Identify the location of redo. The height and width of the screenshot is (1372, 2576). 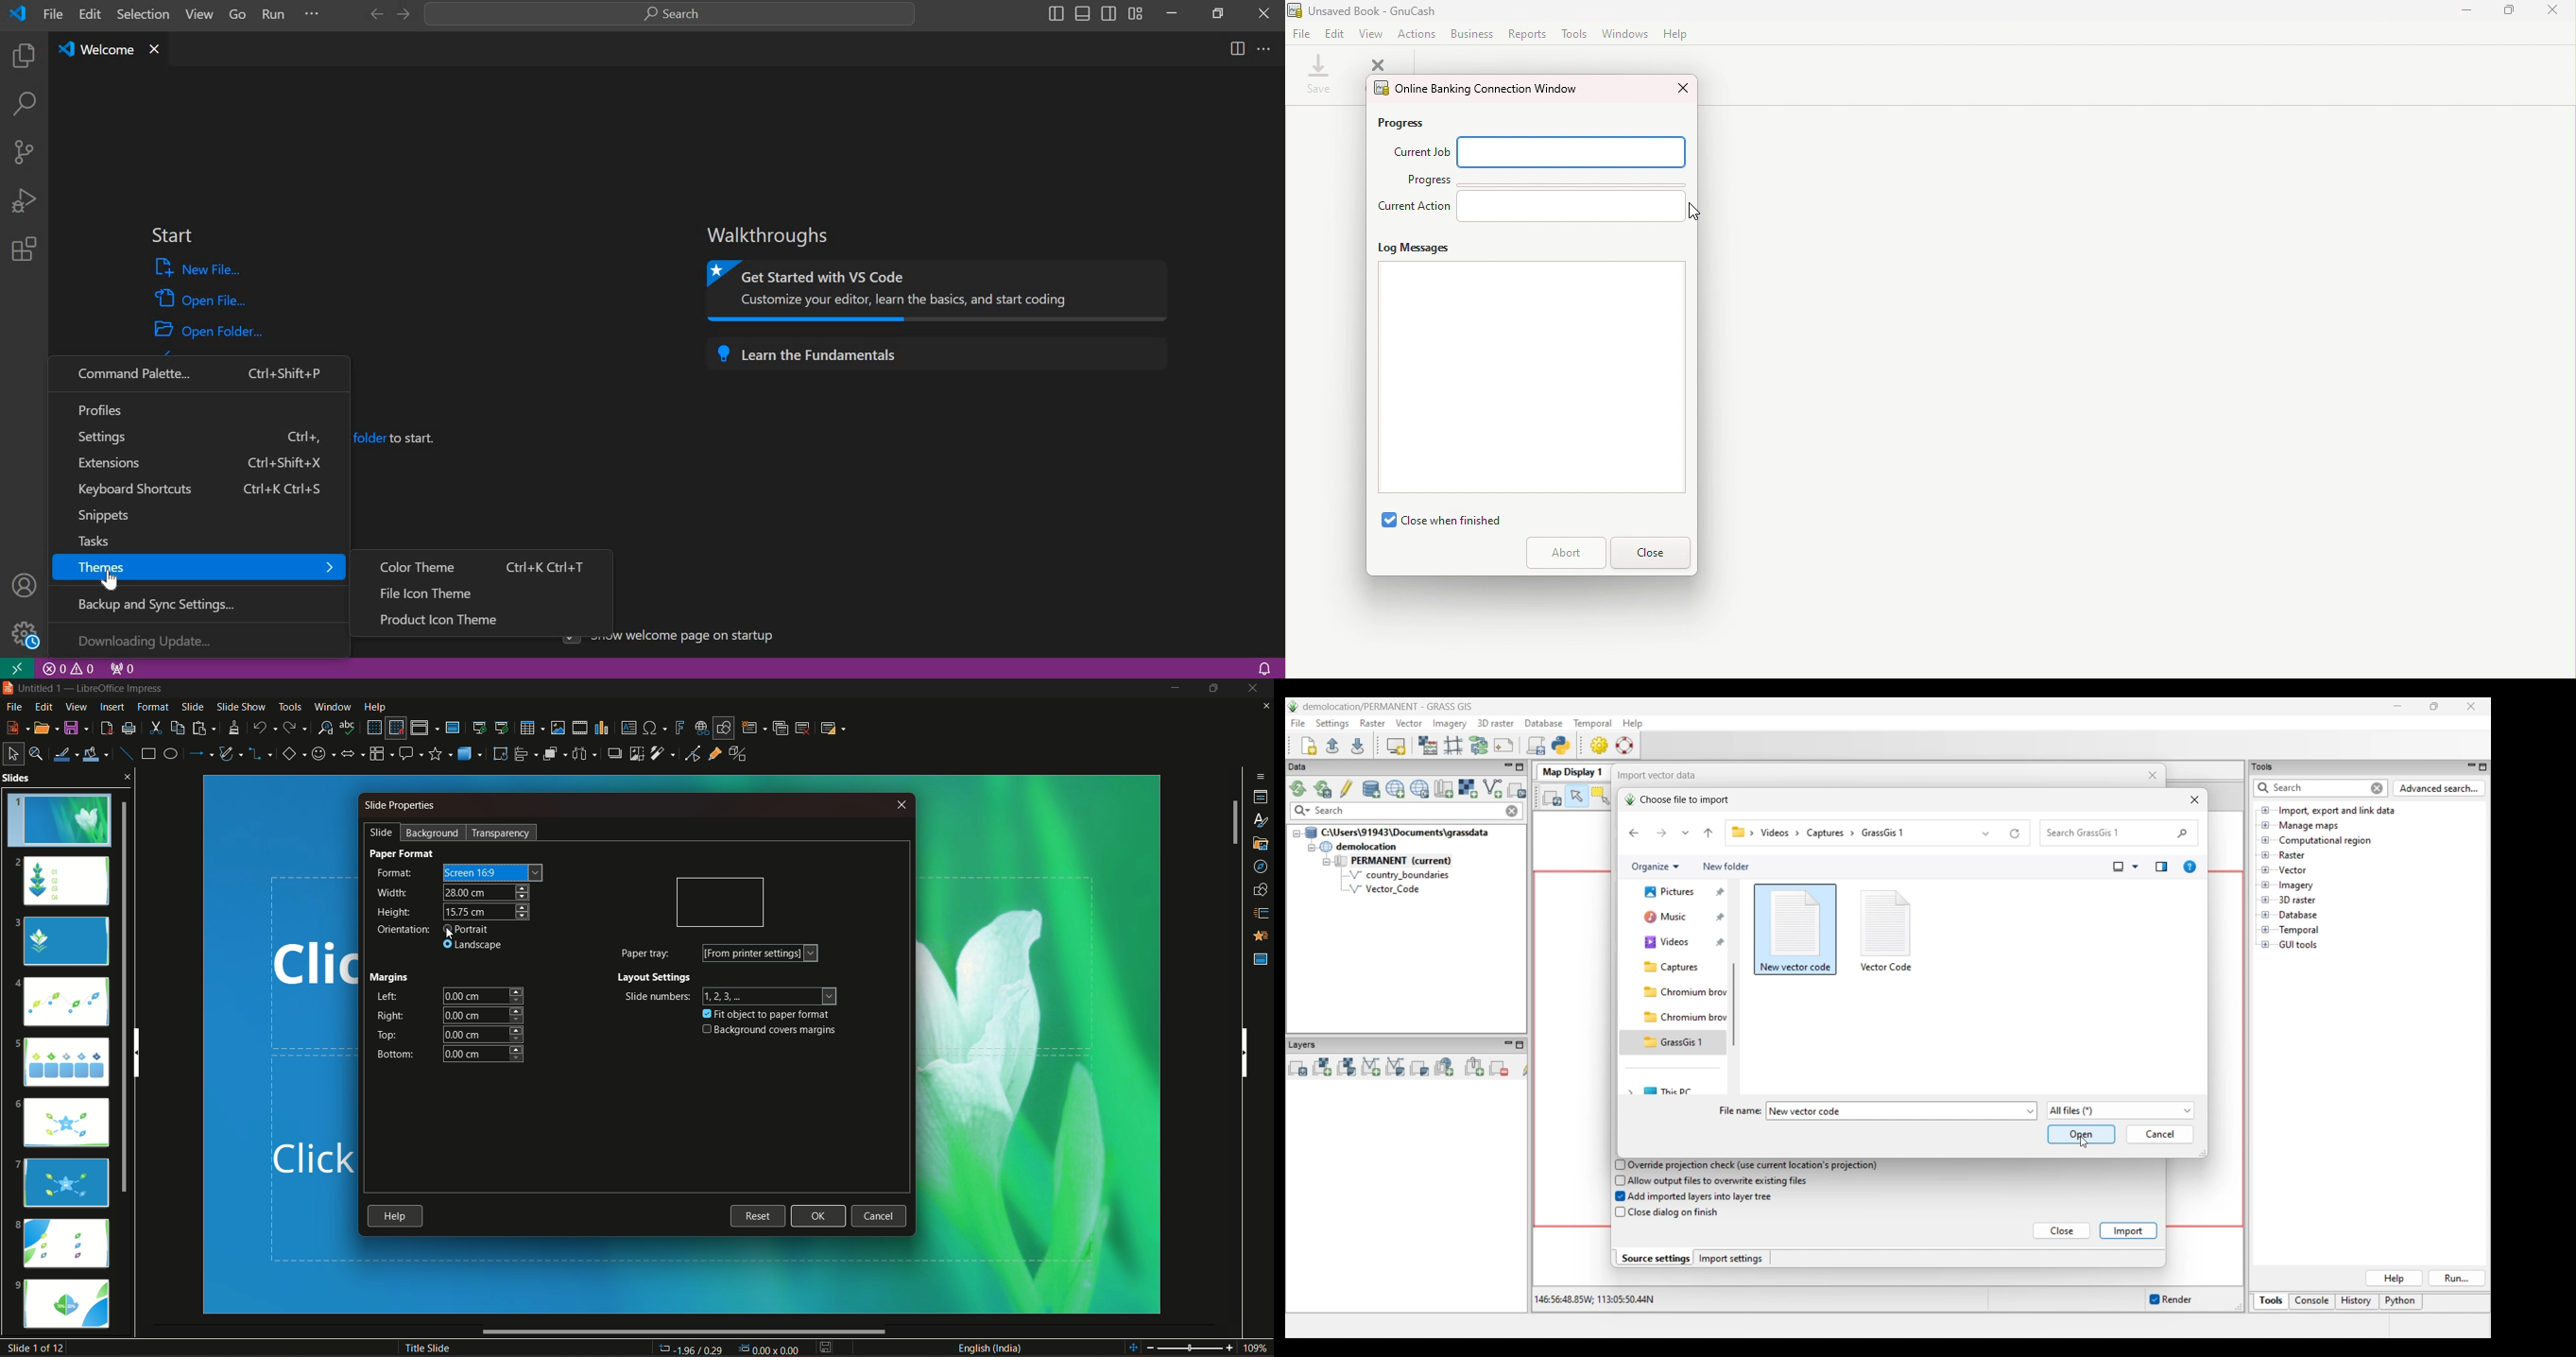
(297, 726).